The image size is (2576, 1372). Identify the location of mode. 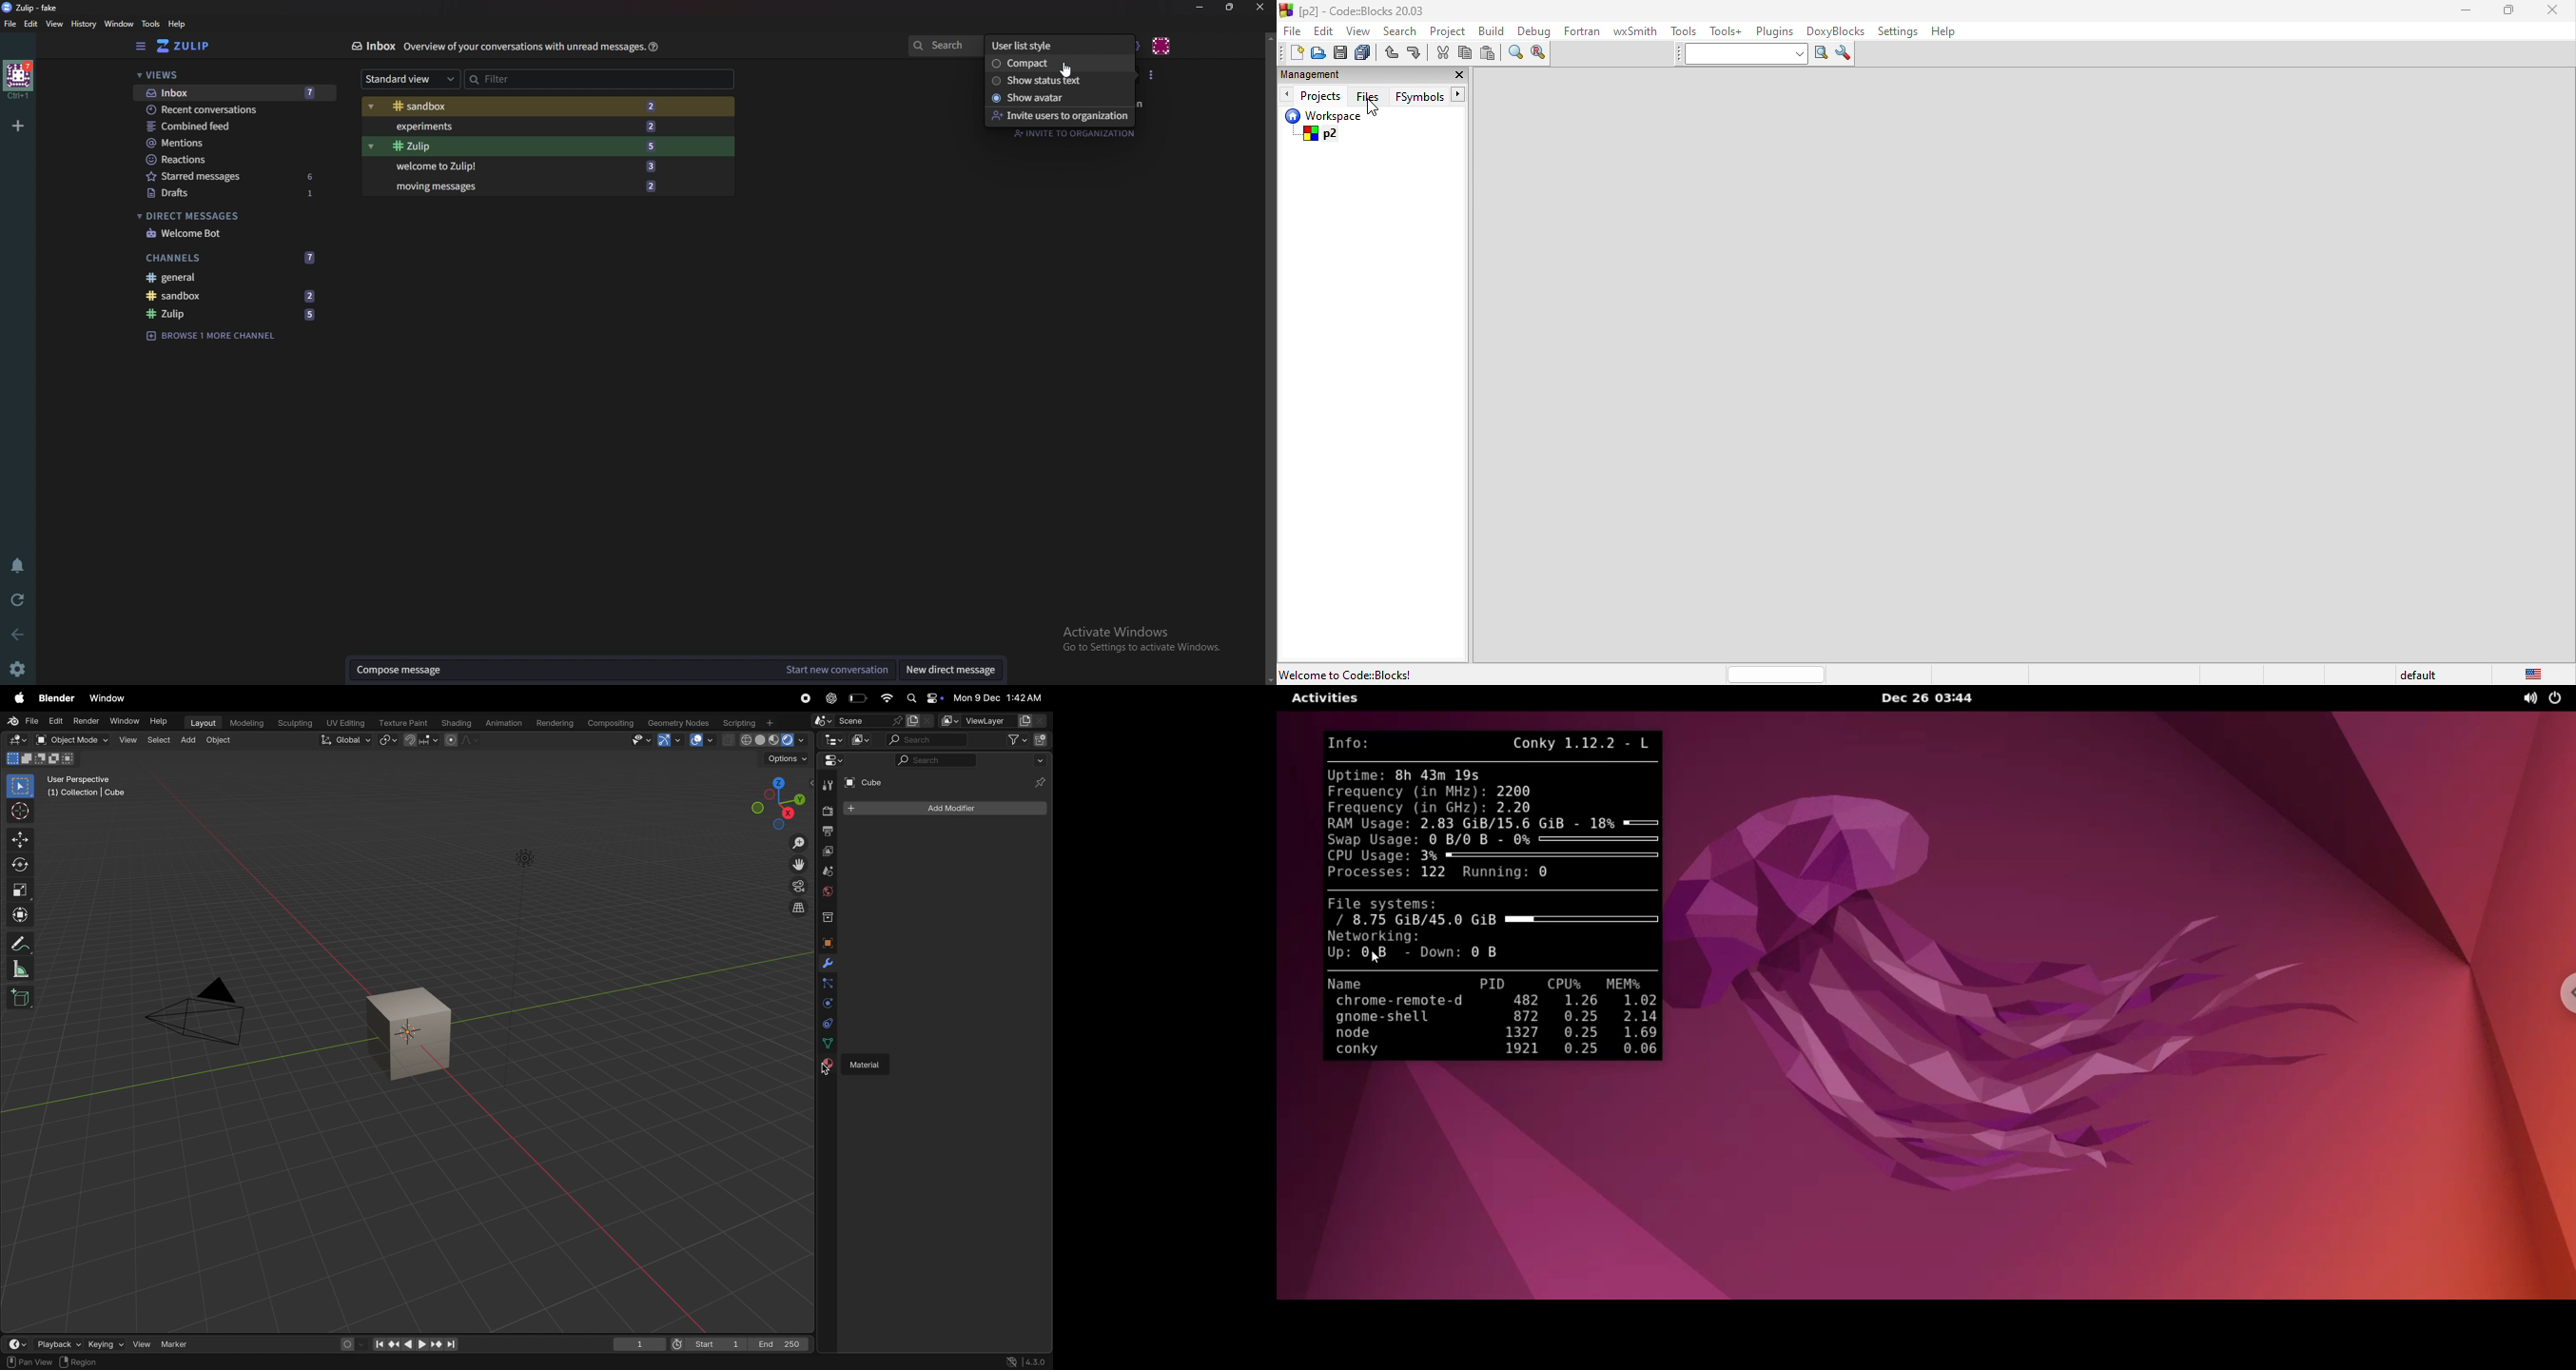
(41, 757).